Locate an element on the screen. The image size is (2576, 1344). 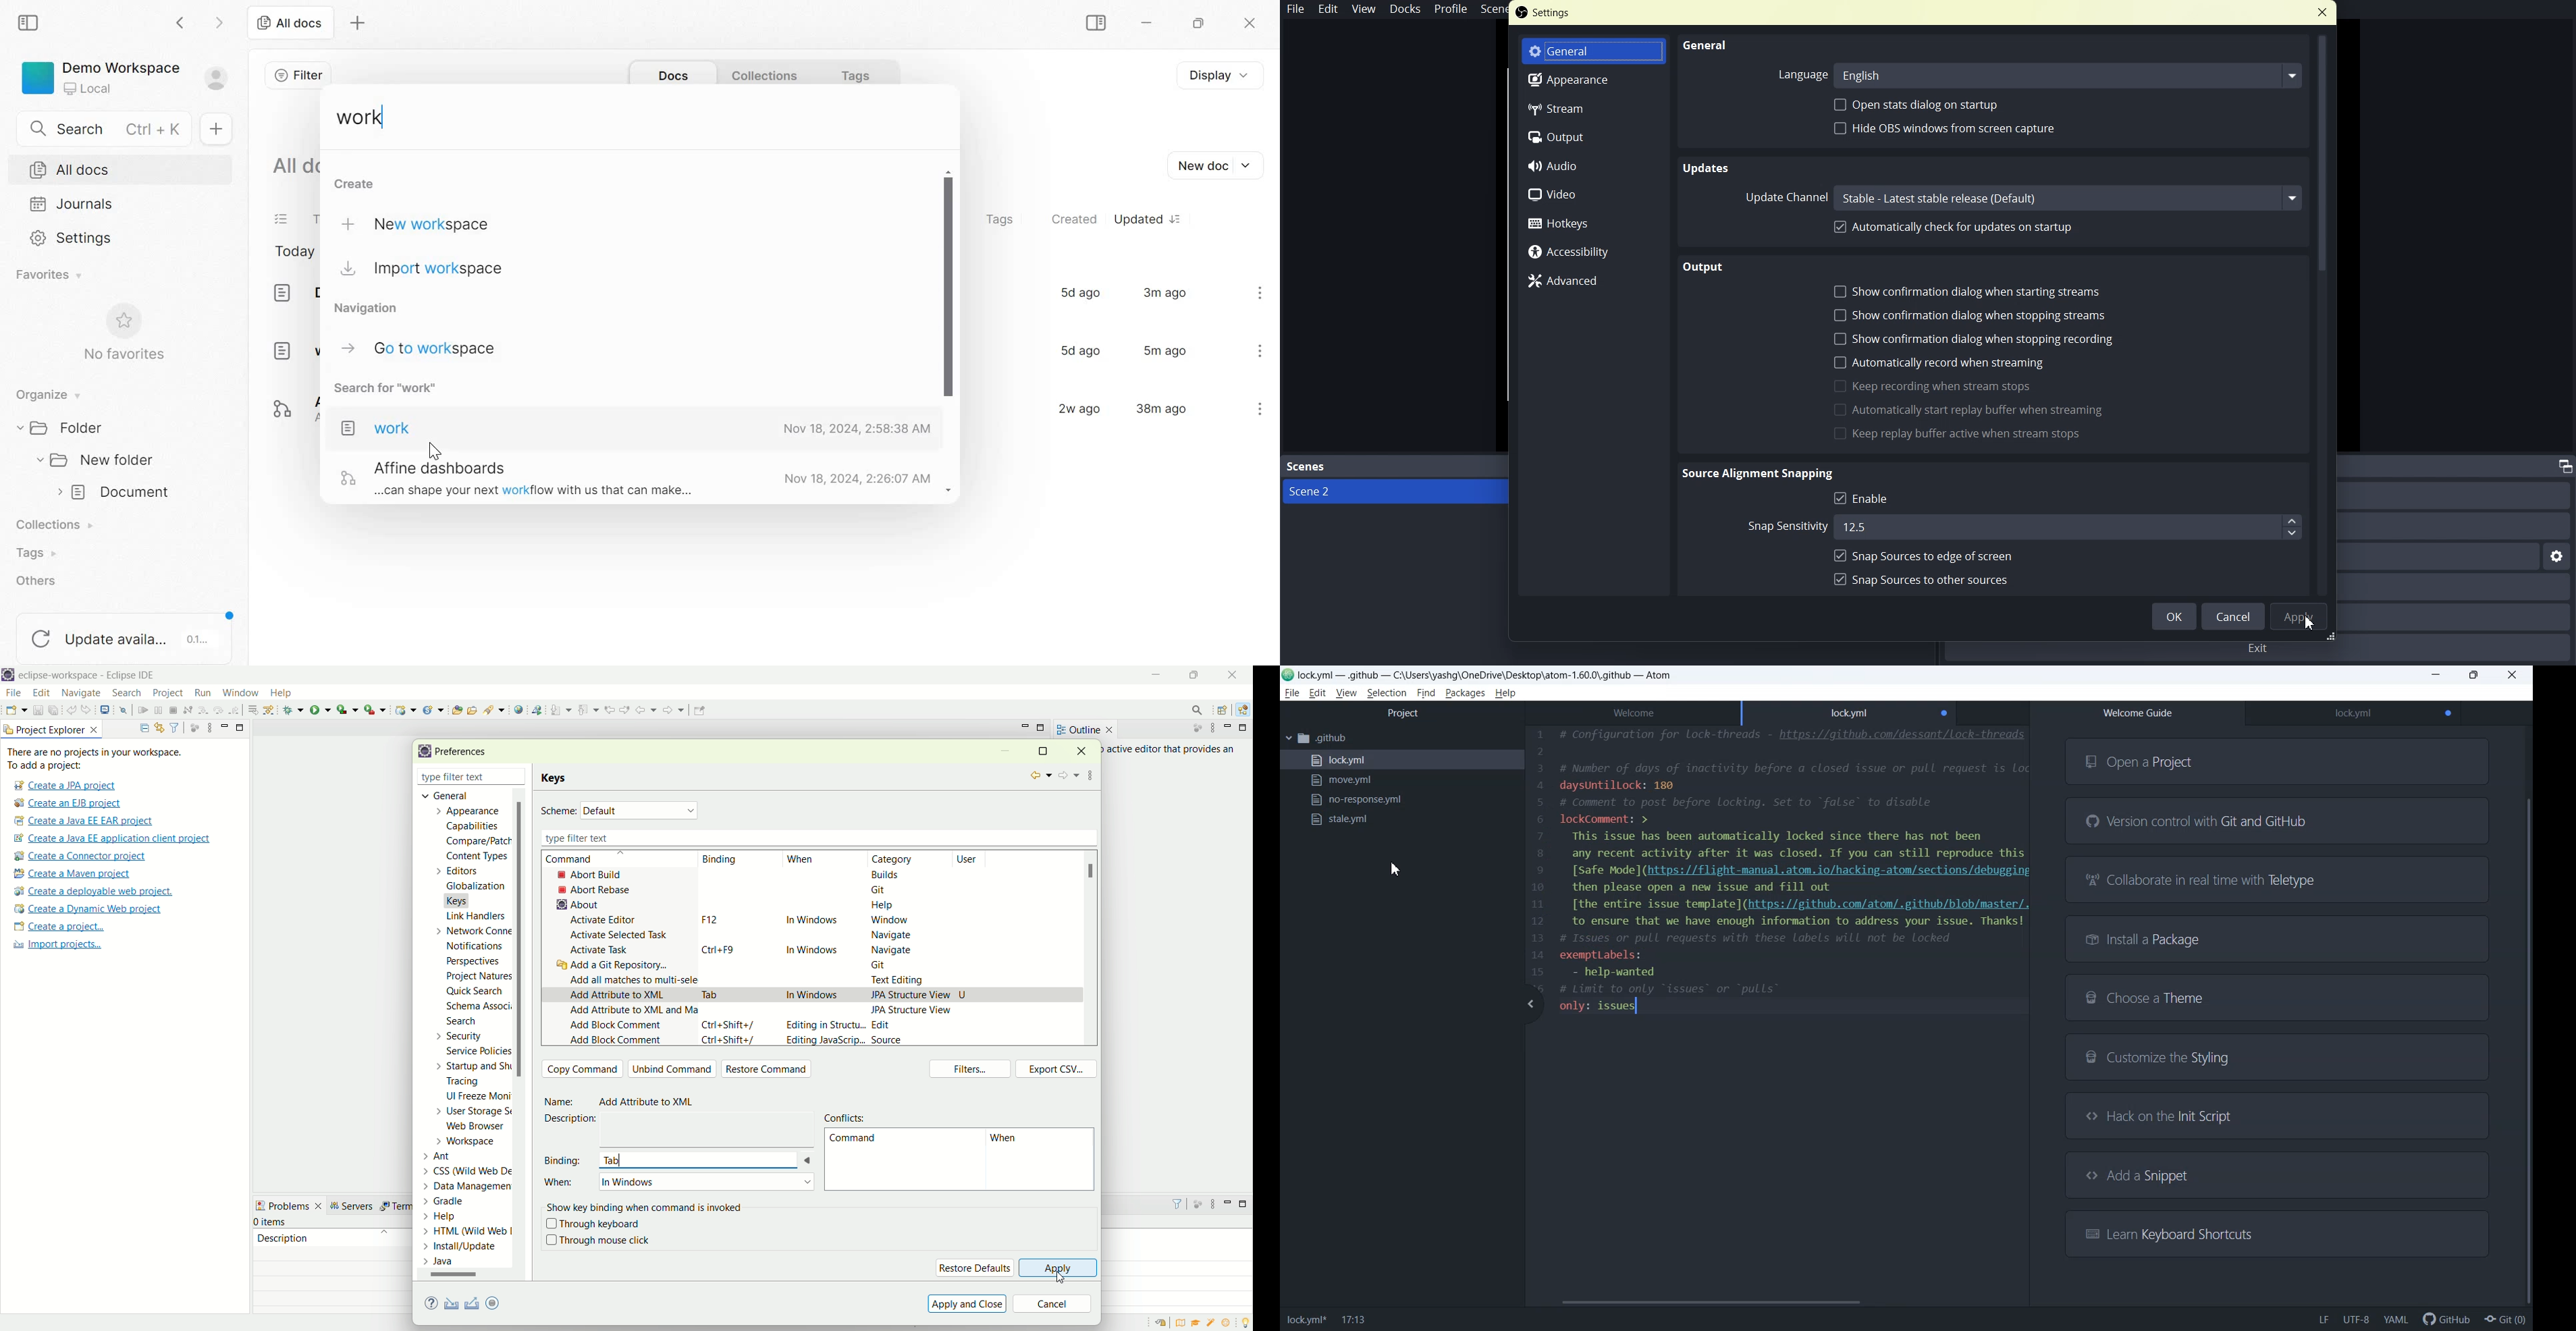
Snap sources to age of screen is located at coordinates (1922, 555).